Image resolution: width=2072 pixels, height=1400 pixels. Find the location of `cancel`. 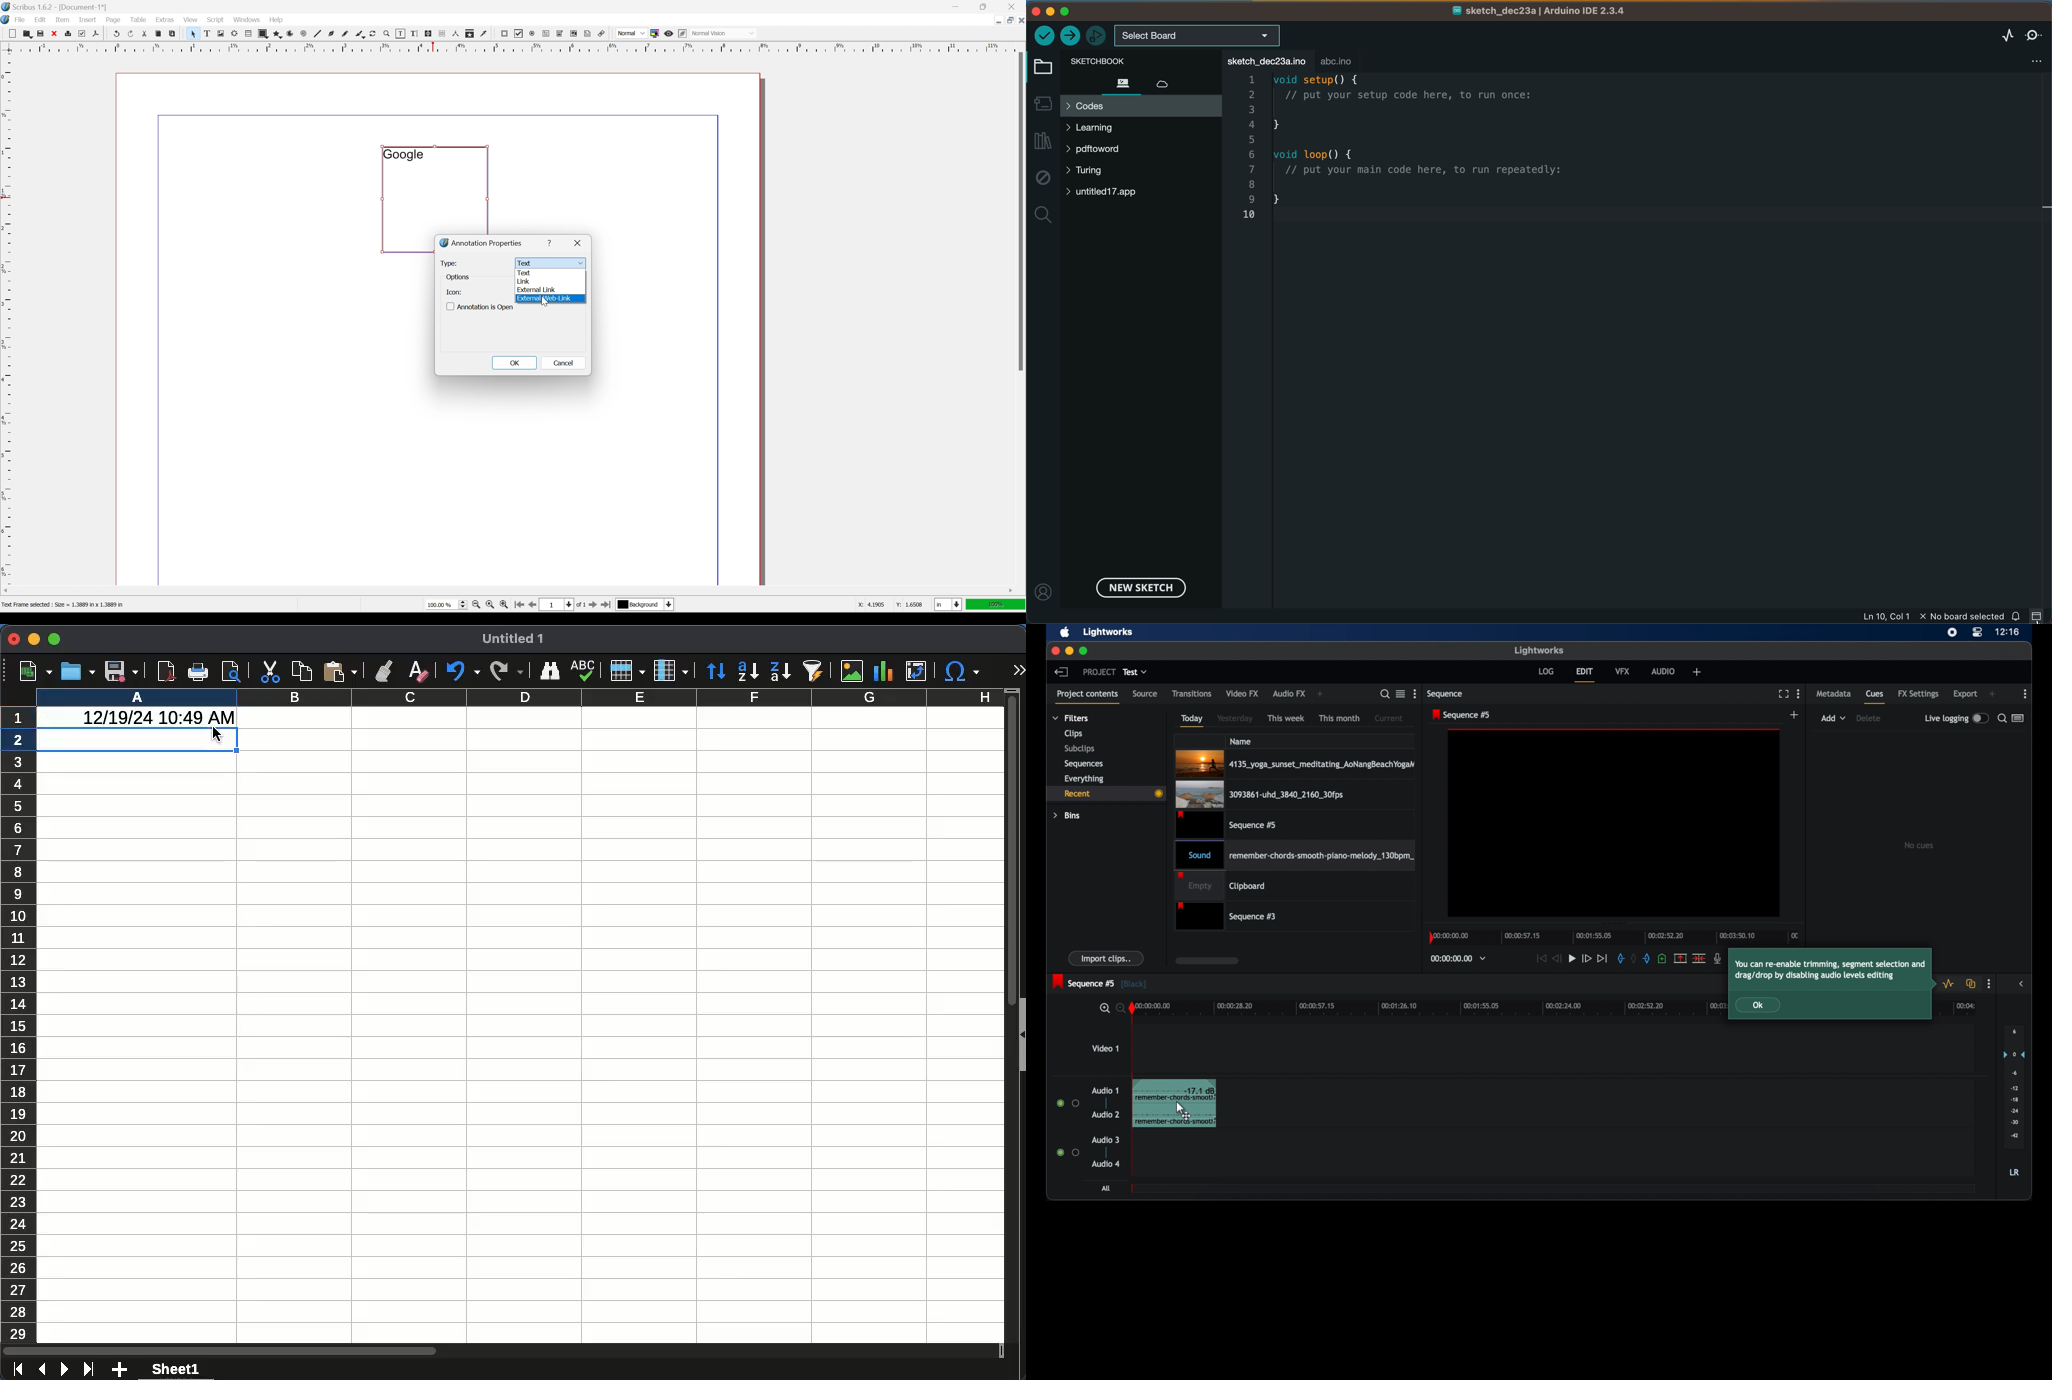

cancel is located at coordinates (563, 364).